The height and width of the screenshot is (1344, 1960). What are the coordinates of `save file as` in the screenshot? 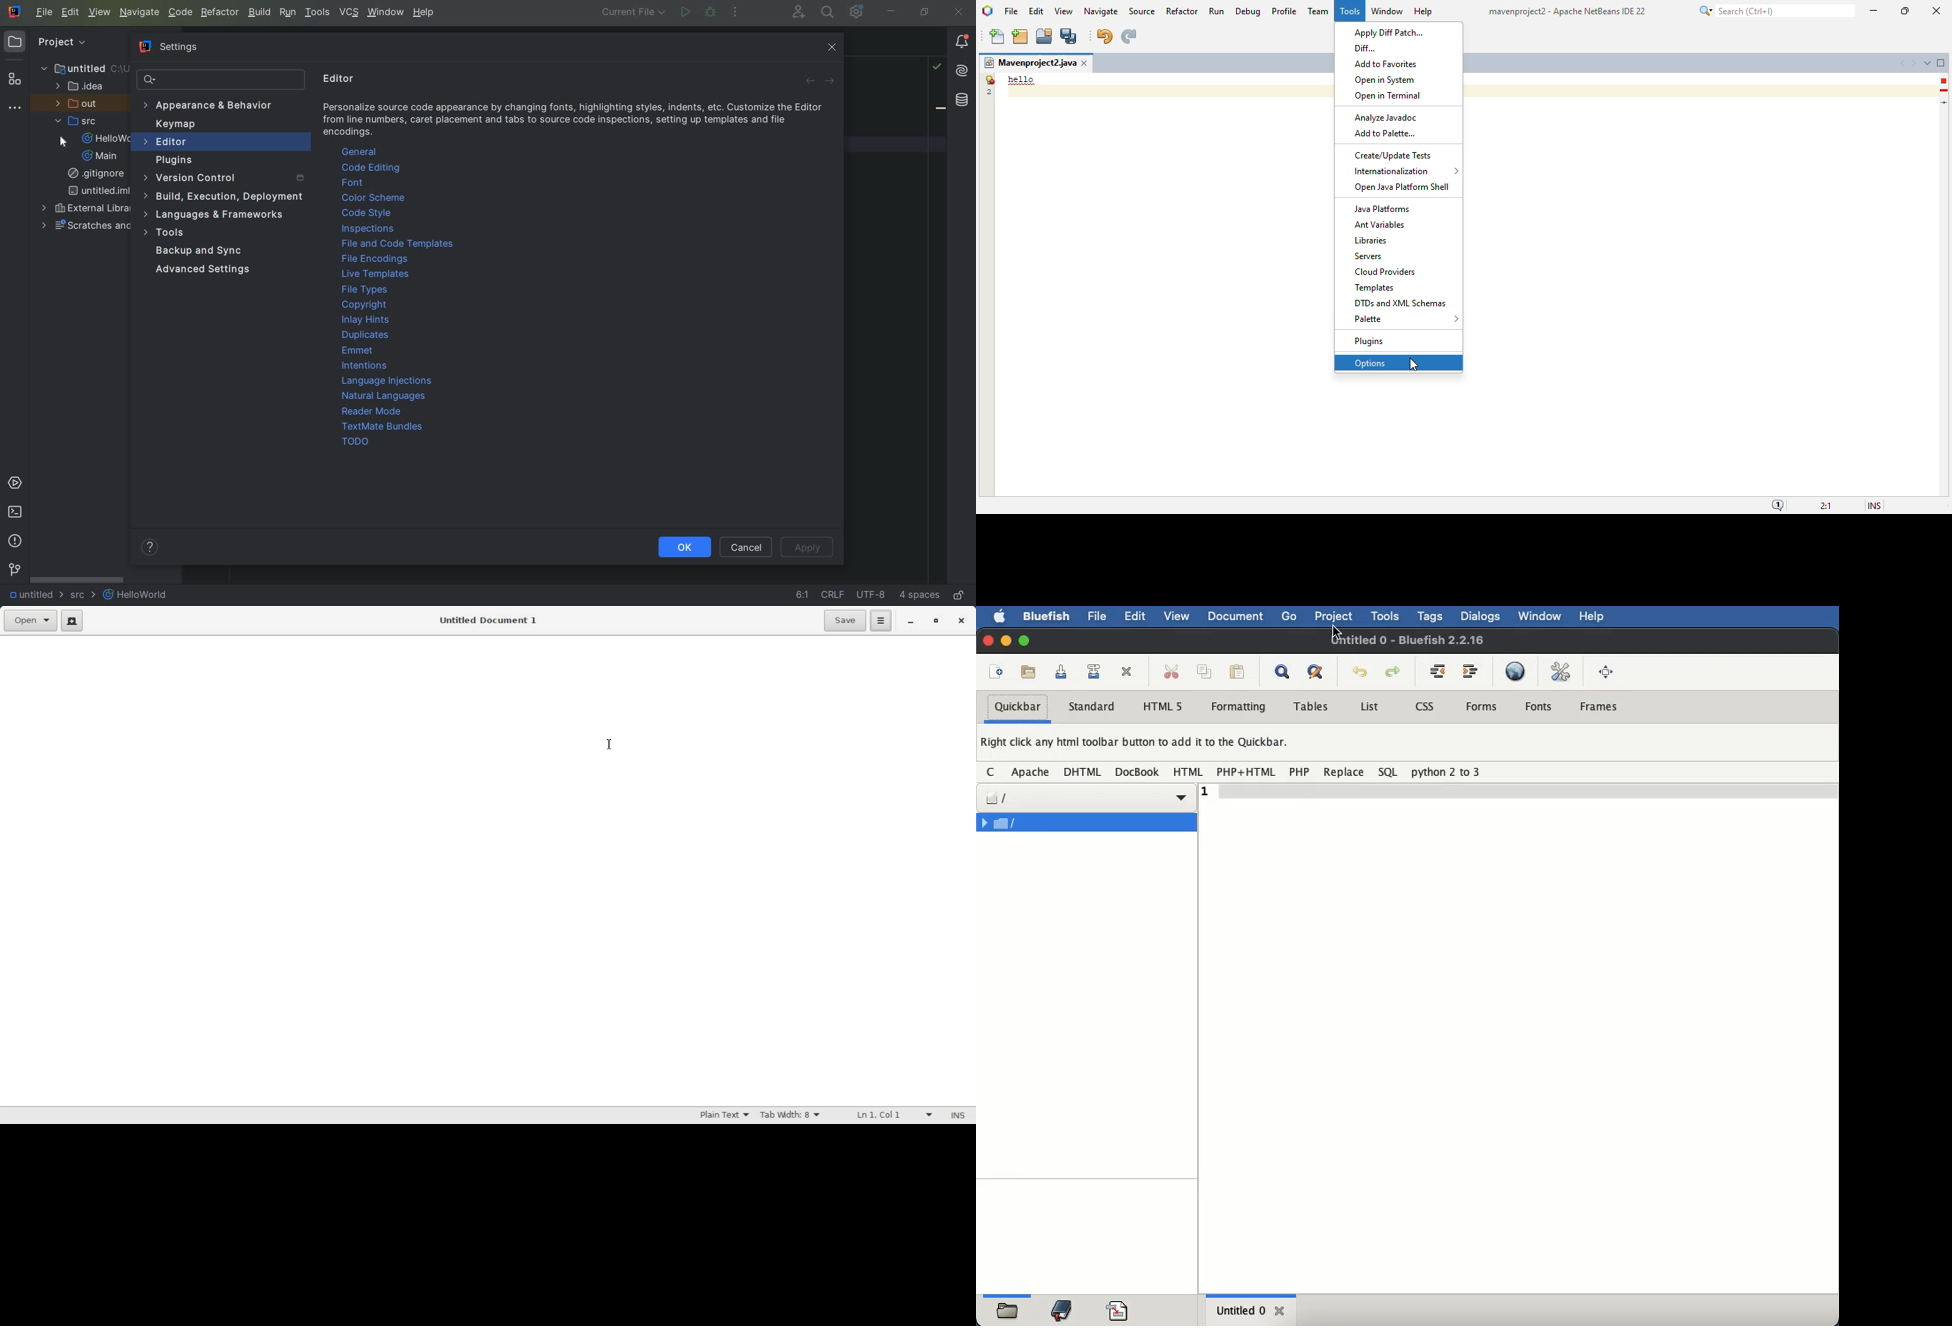 It's located at (1095, 671).